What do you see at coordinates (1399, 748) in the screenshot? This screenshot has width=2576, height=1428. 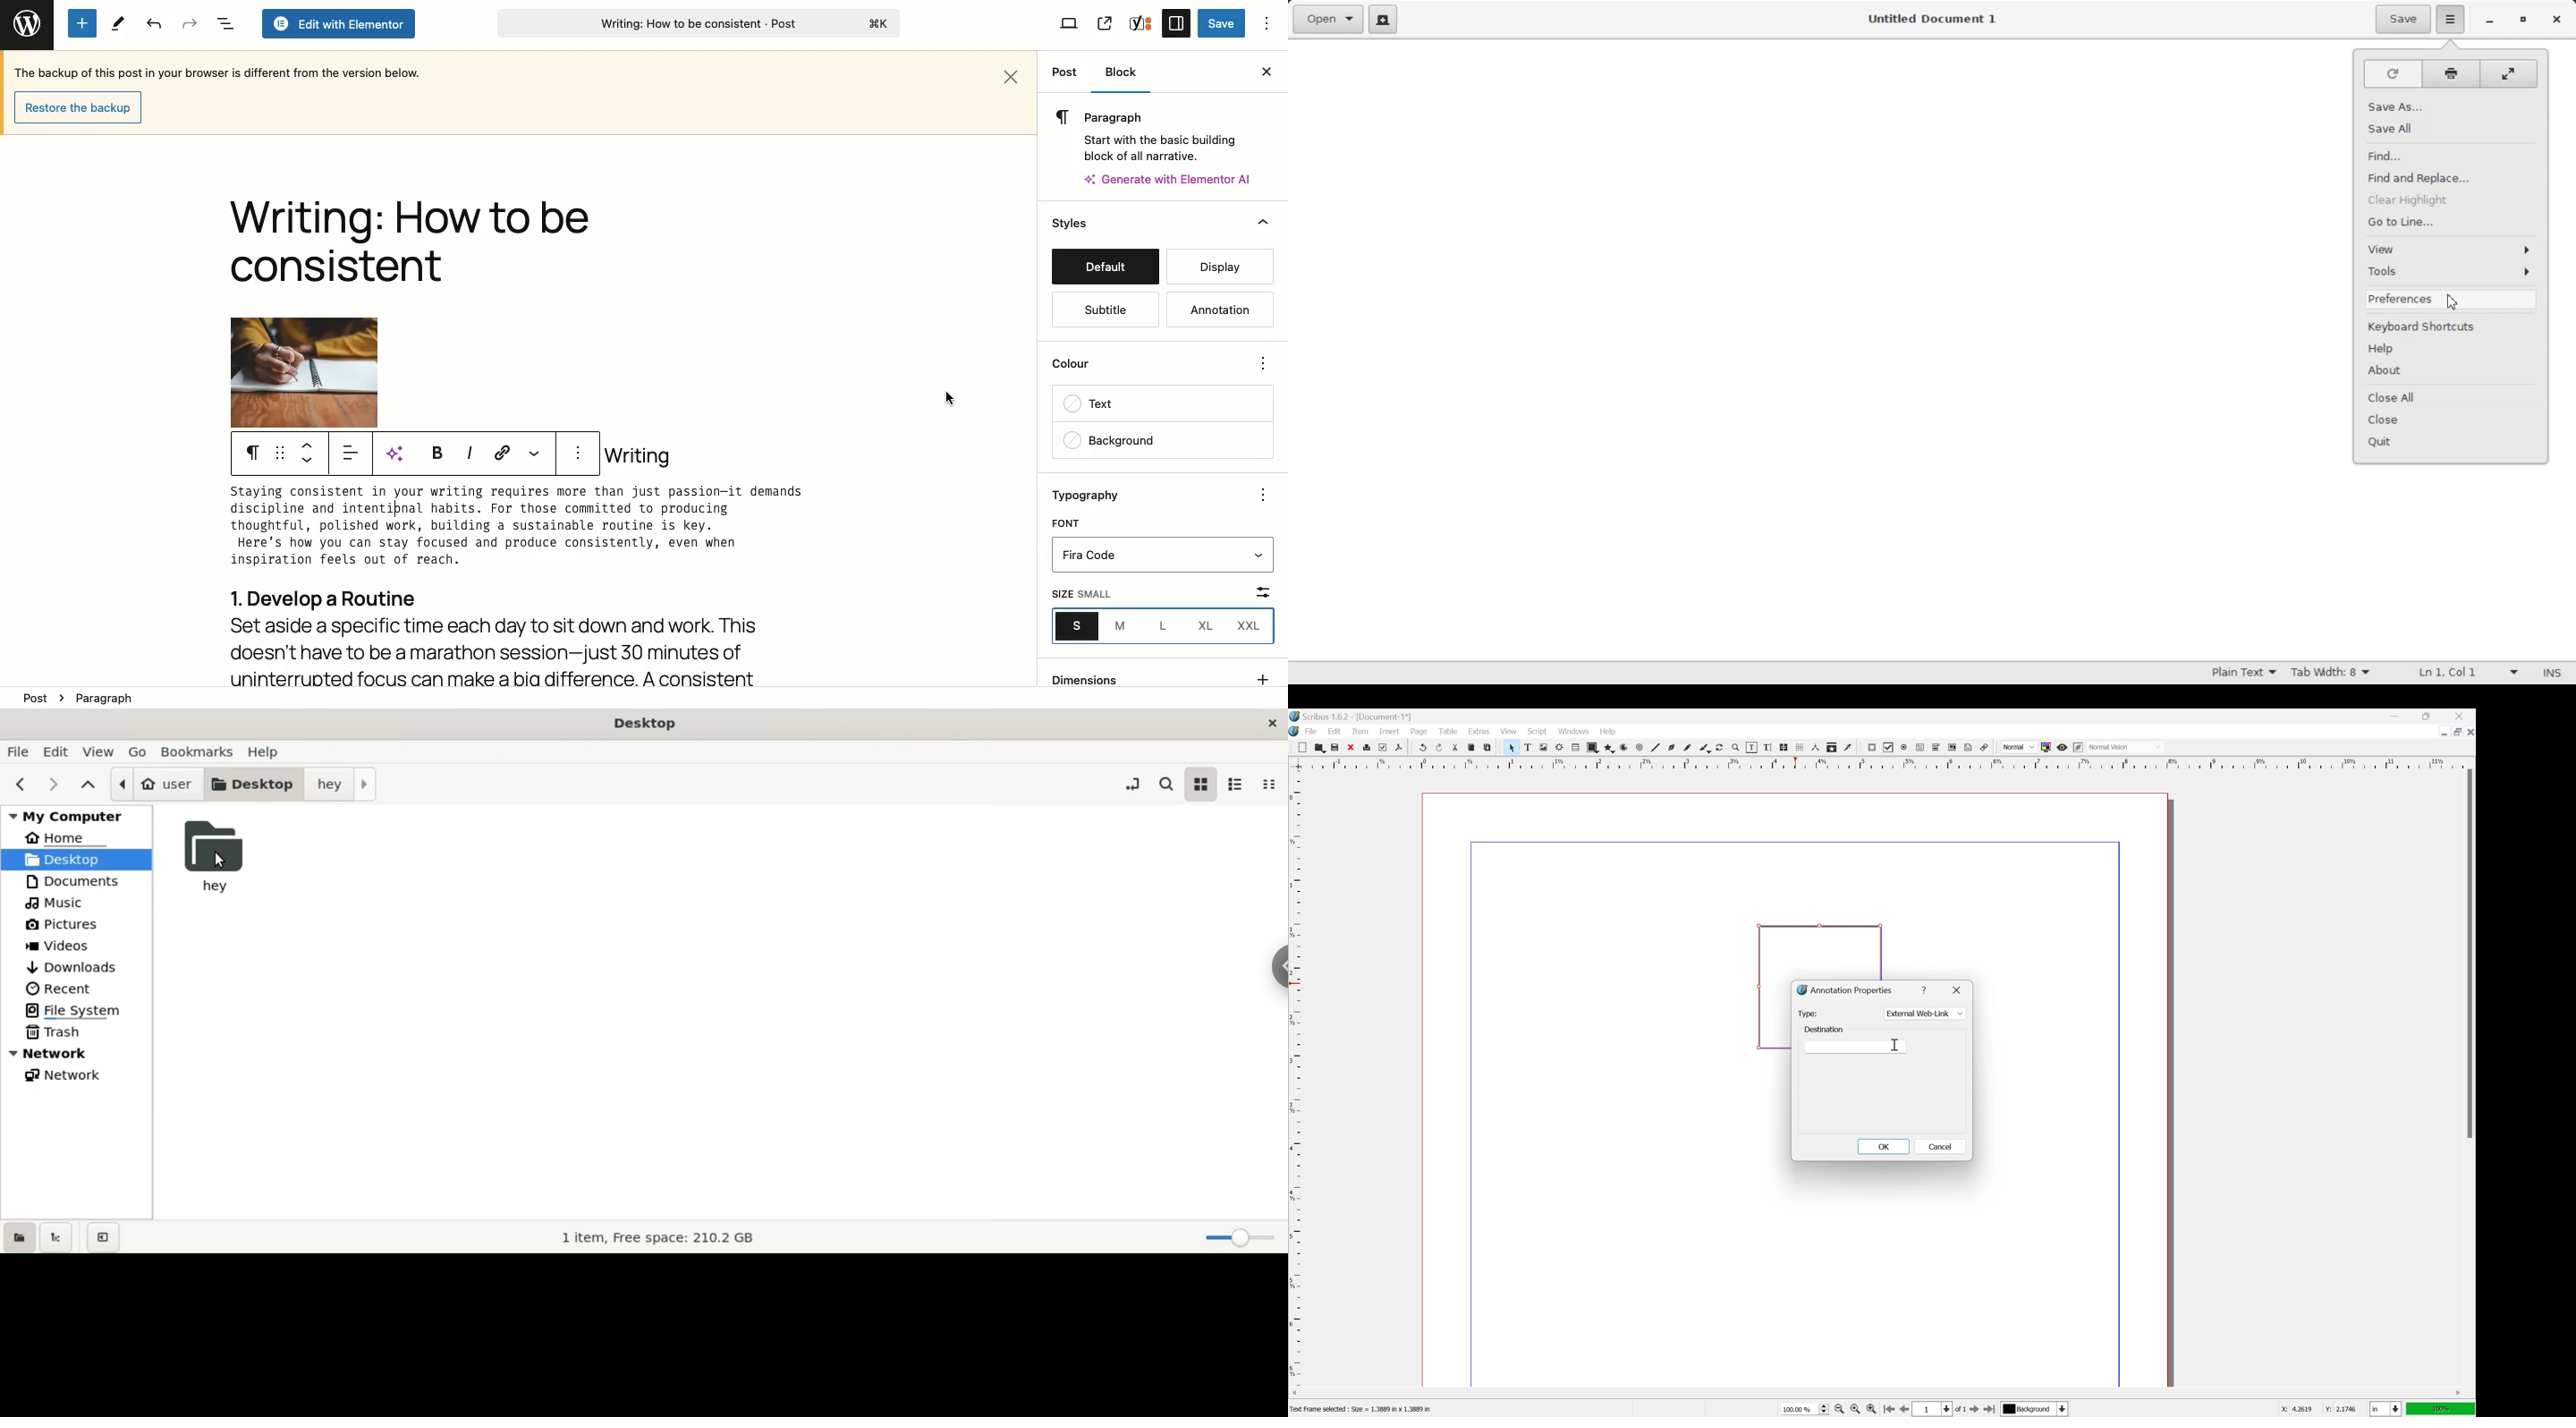 I see `save as pdf` at bounding box center [1399, 748].